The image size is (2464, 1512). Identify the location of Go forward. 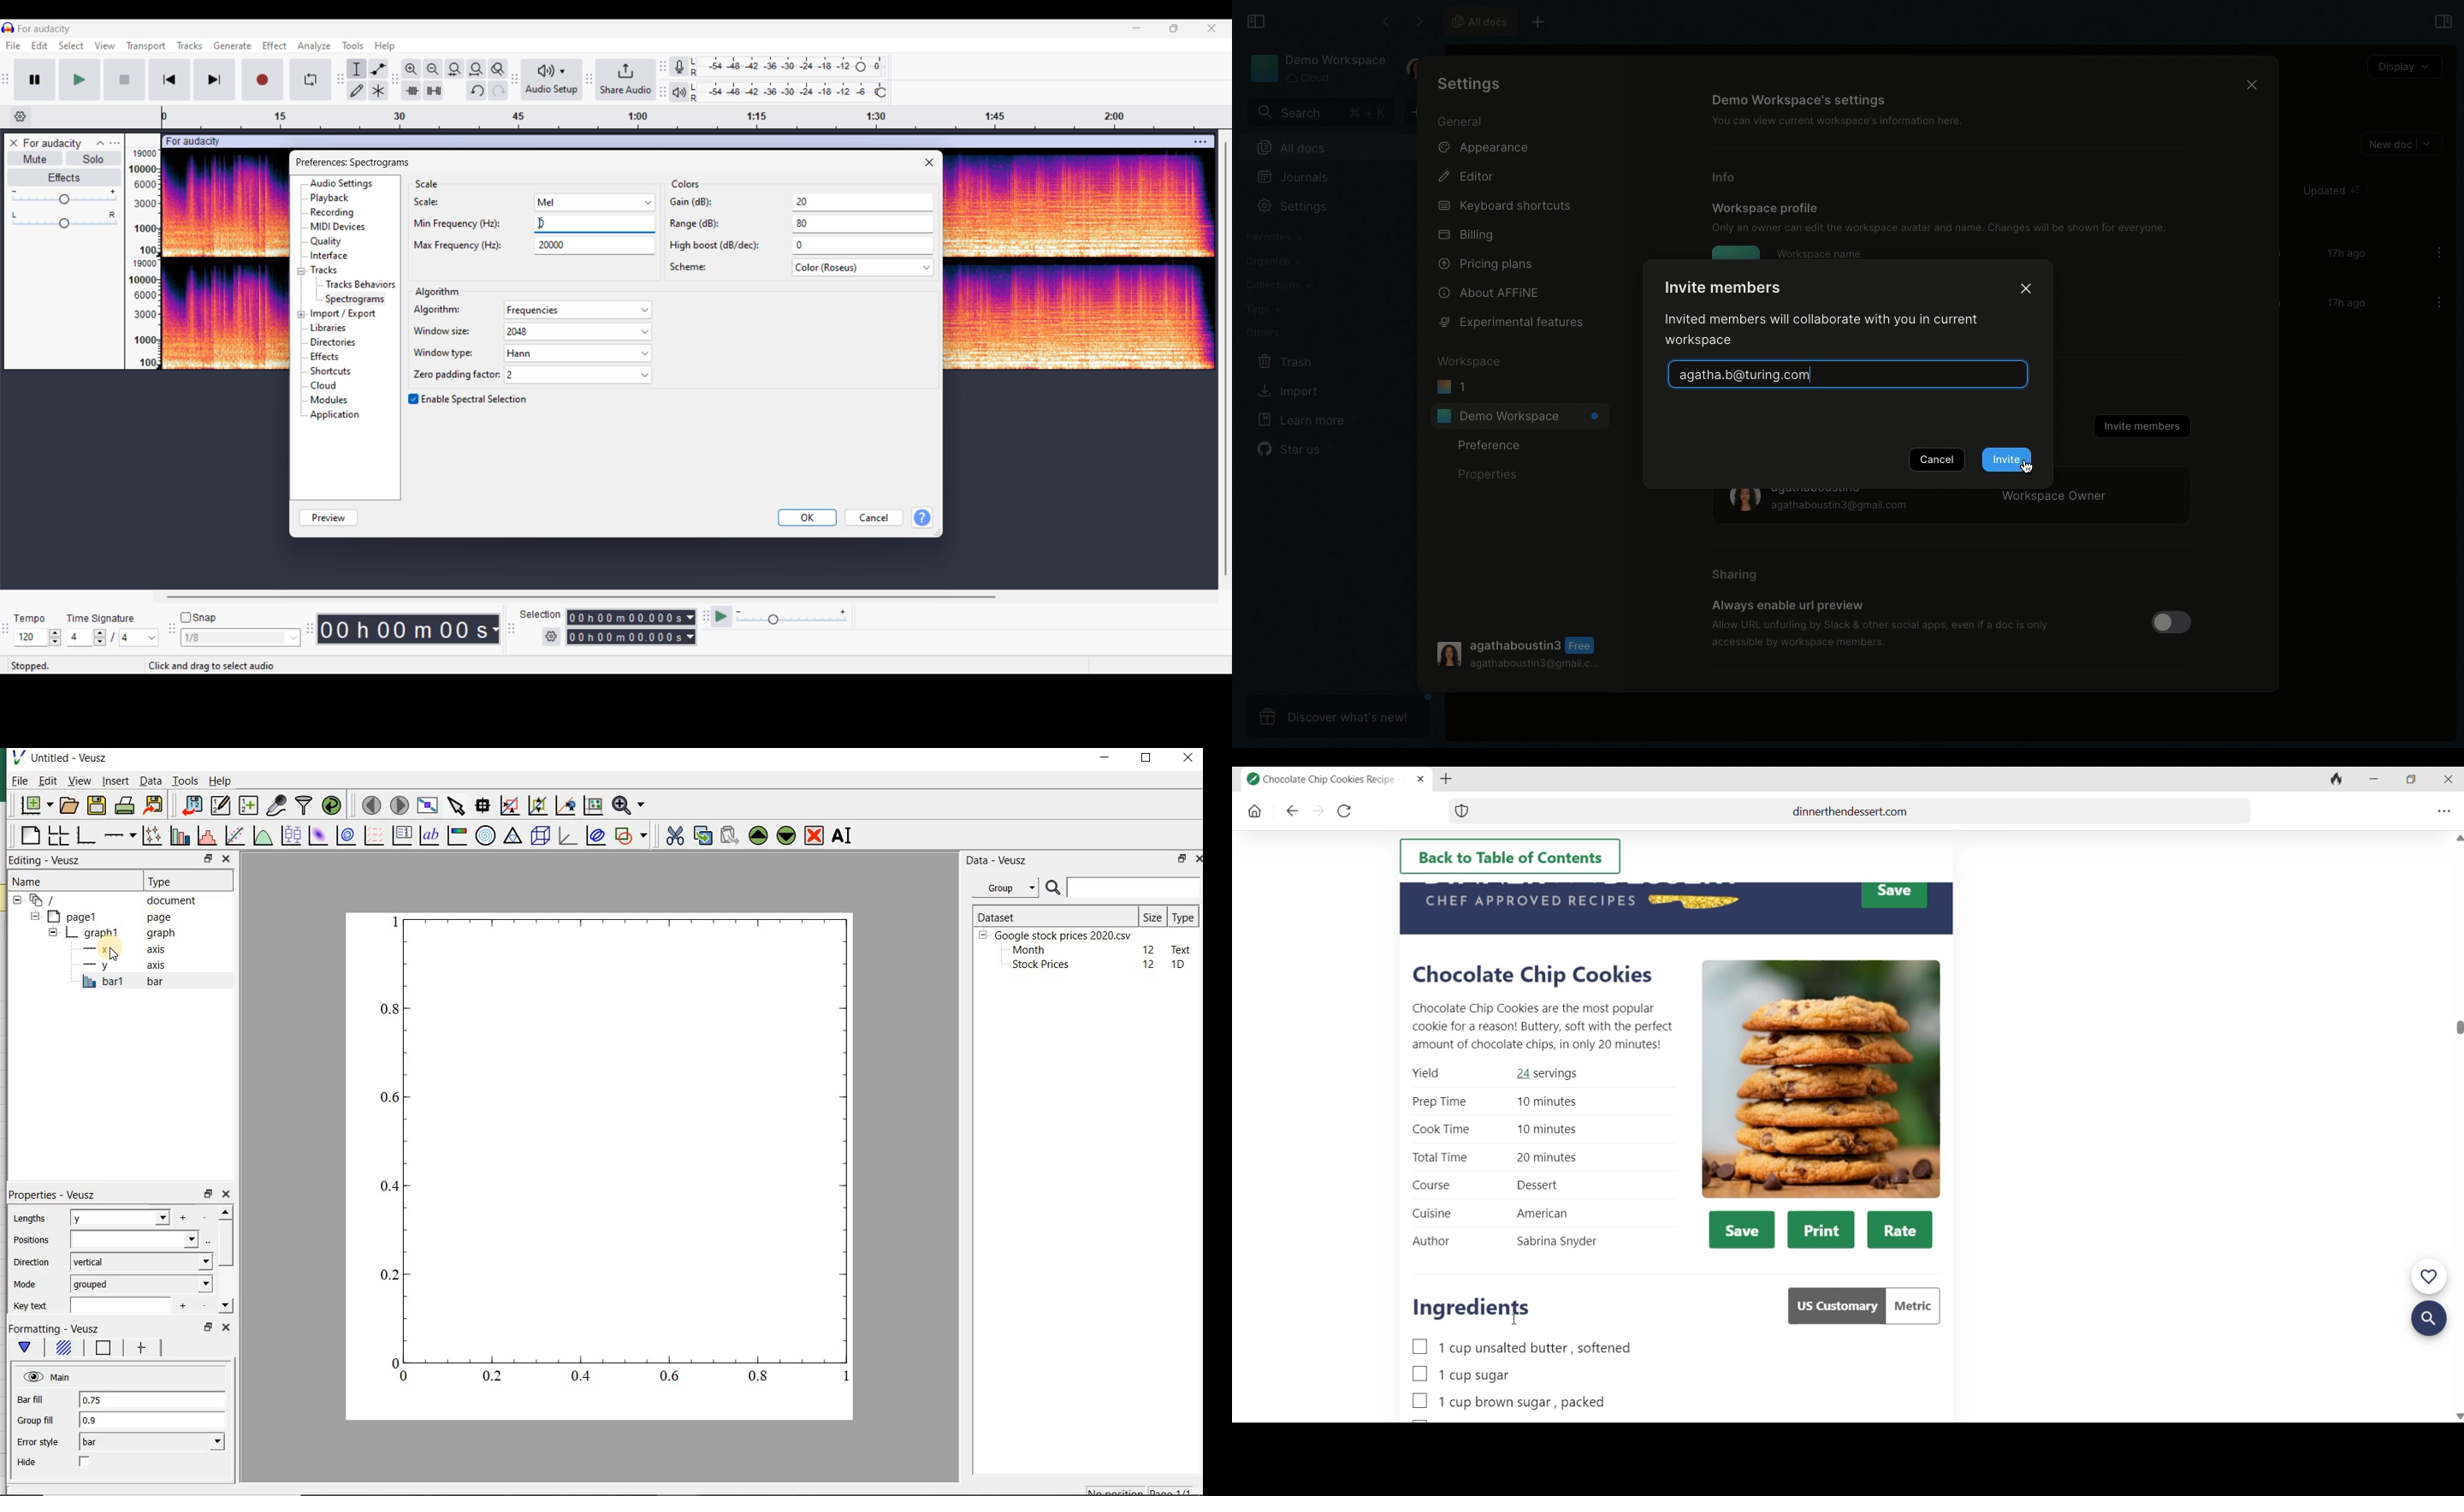
(1319, 812).